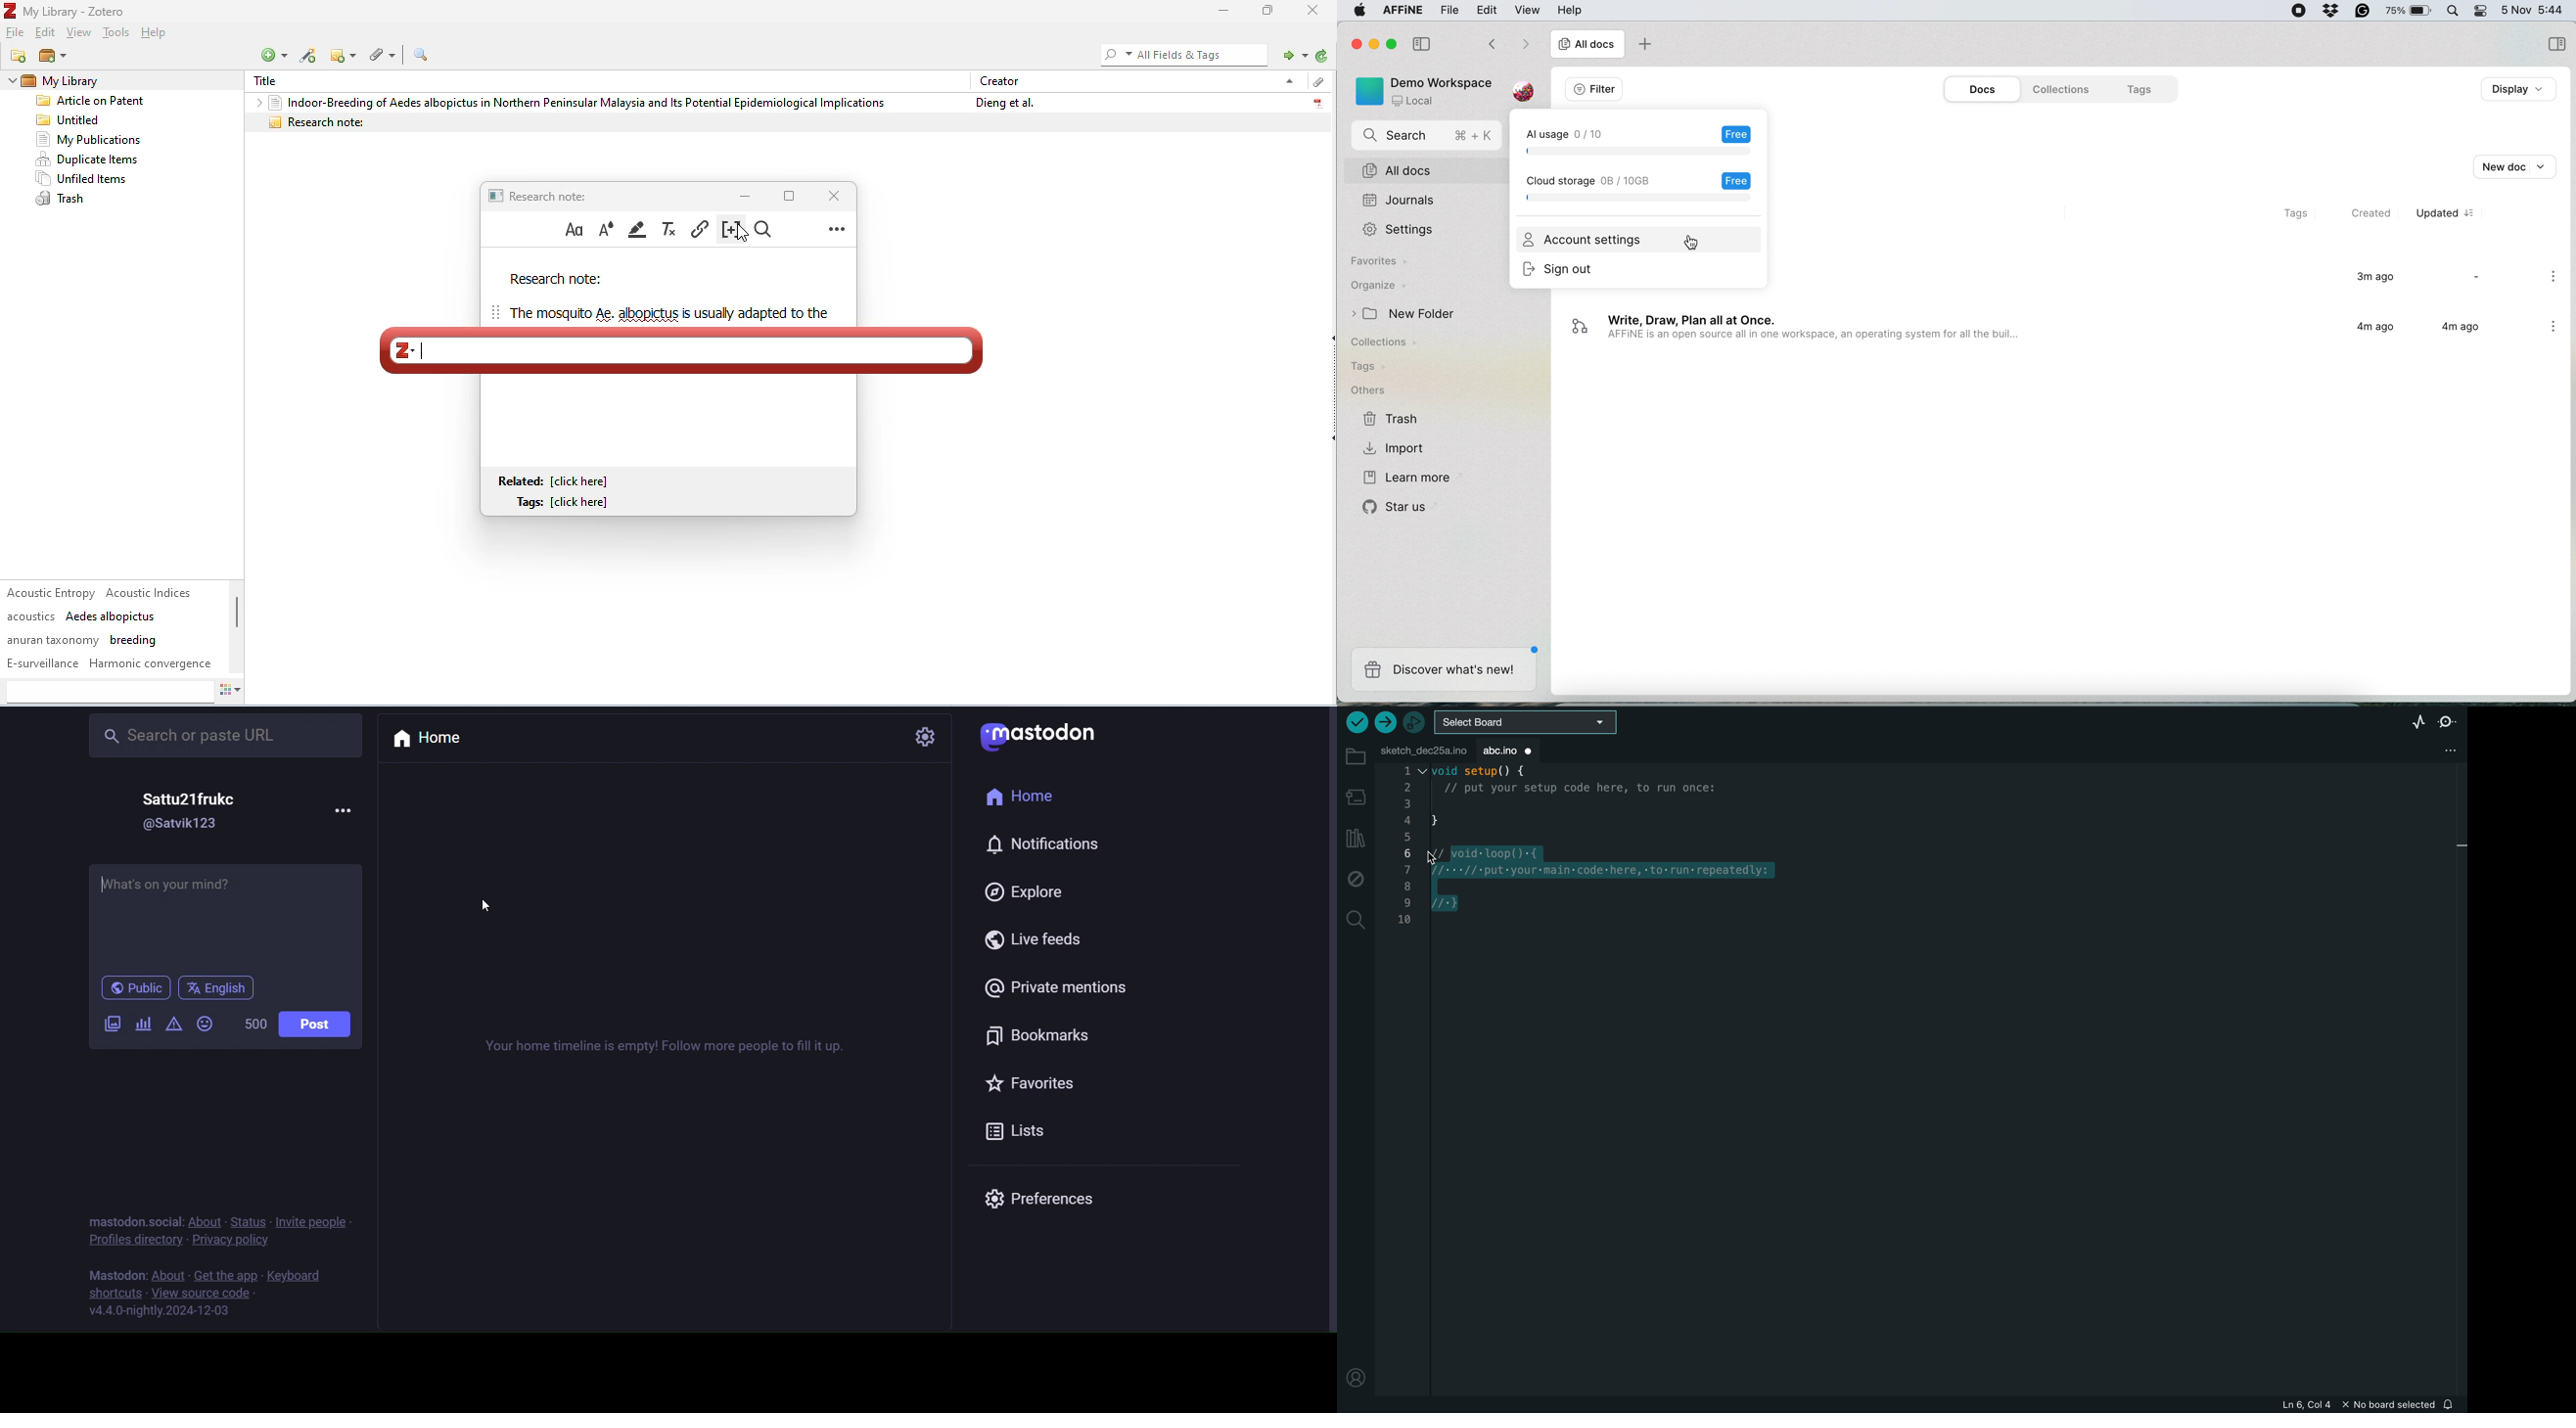 The height and width of the screenshot is (1428, 2576). I want to click on collections, so click(2057, 89).